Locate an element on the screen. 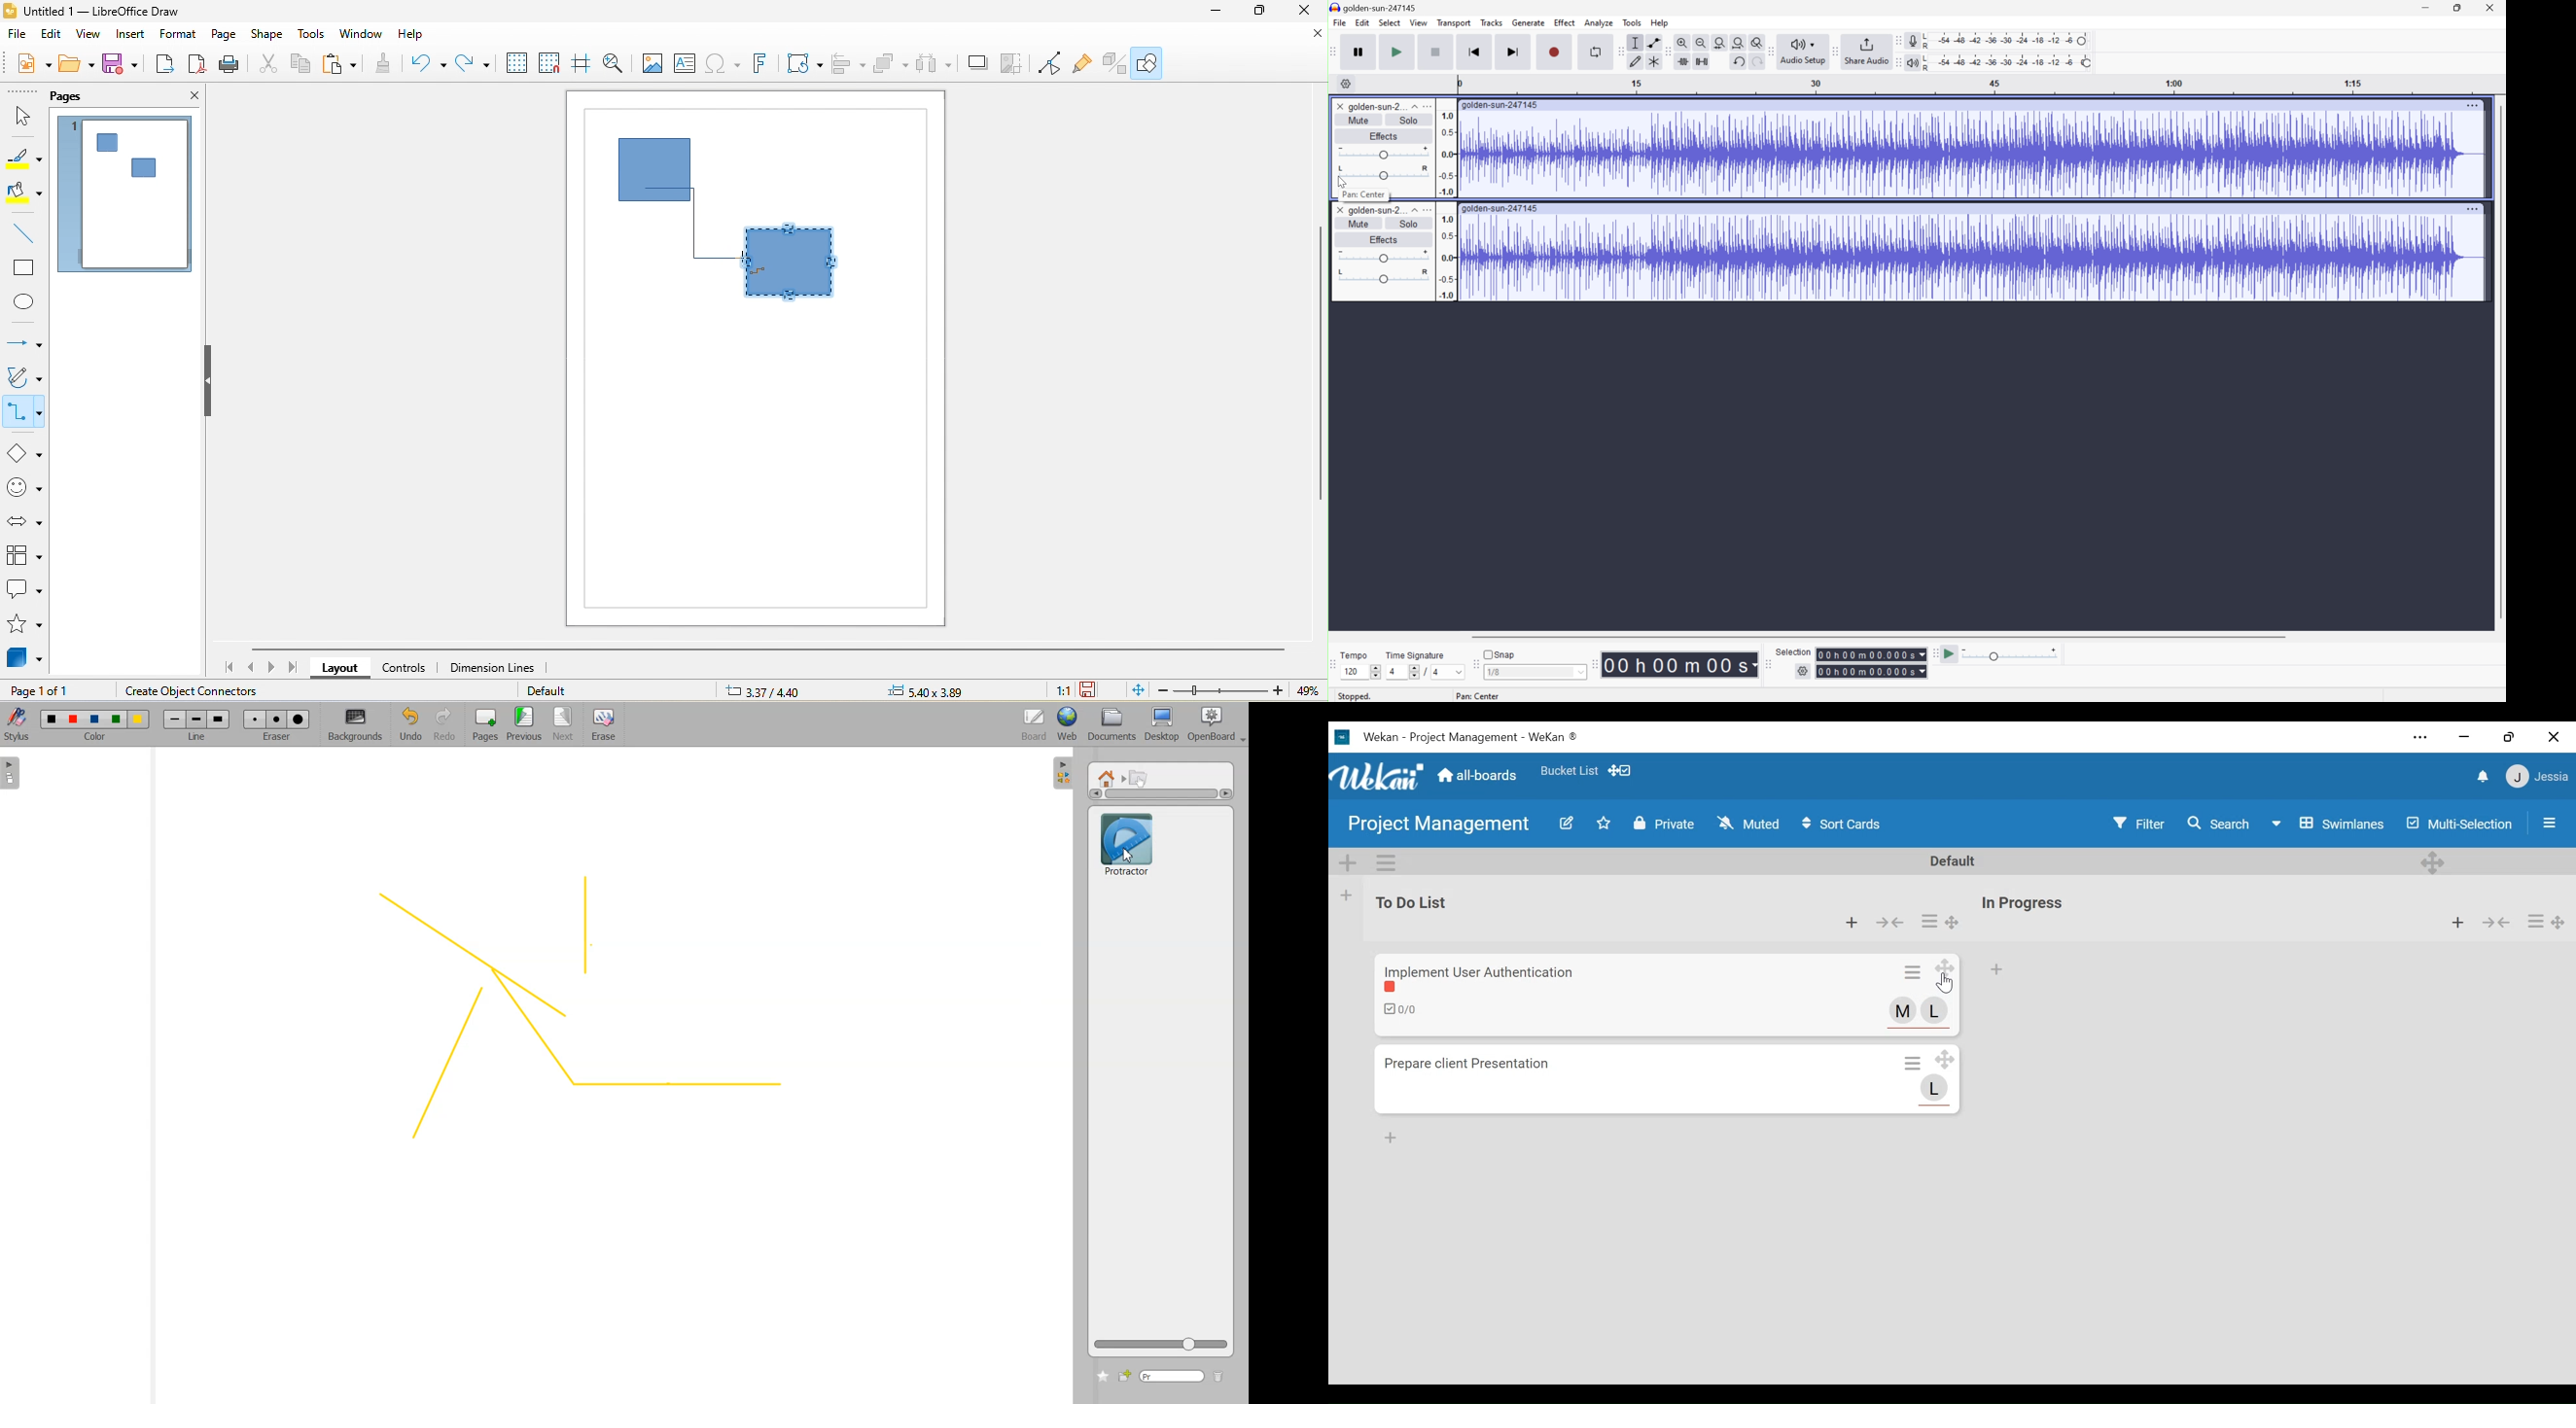 Image resolution: width=2576 pixels, height=1428 pixels. Zoom in is located at coordinates (1683, 41).